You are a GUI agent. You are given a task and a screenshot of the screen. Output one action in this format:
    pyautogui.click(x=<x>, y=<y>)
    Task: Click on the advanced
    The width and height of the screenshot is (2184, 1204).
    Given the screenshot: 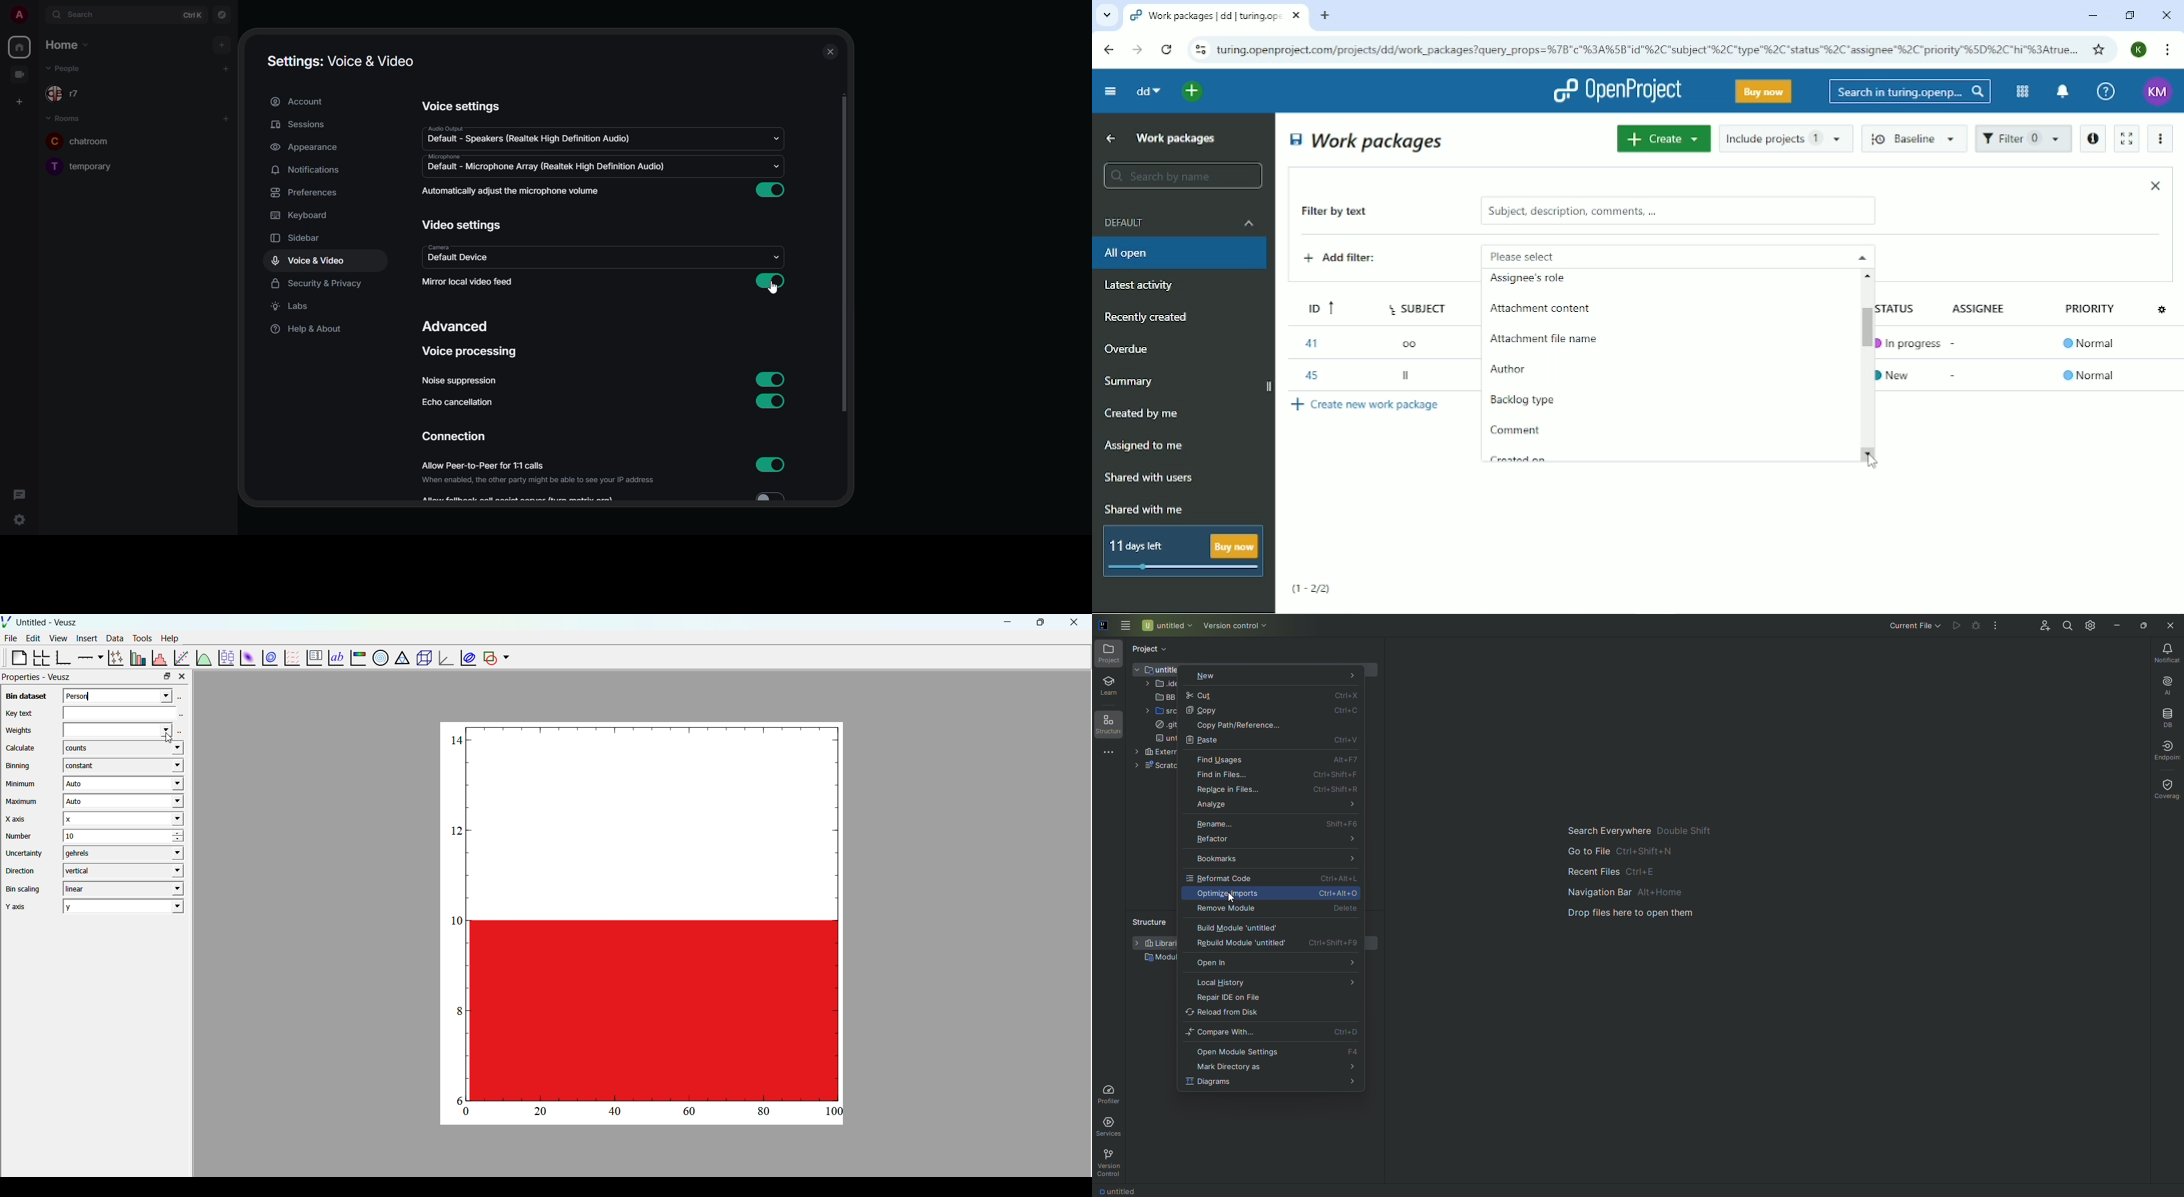 What is the action you would take?
    pyautogui.click(x=454, y=326)
    